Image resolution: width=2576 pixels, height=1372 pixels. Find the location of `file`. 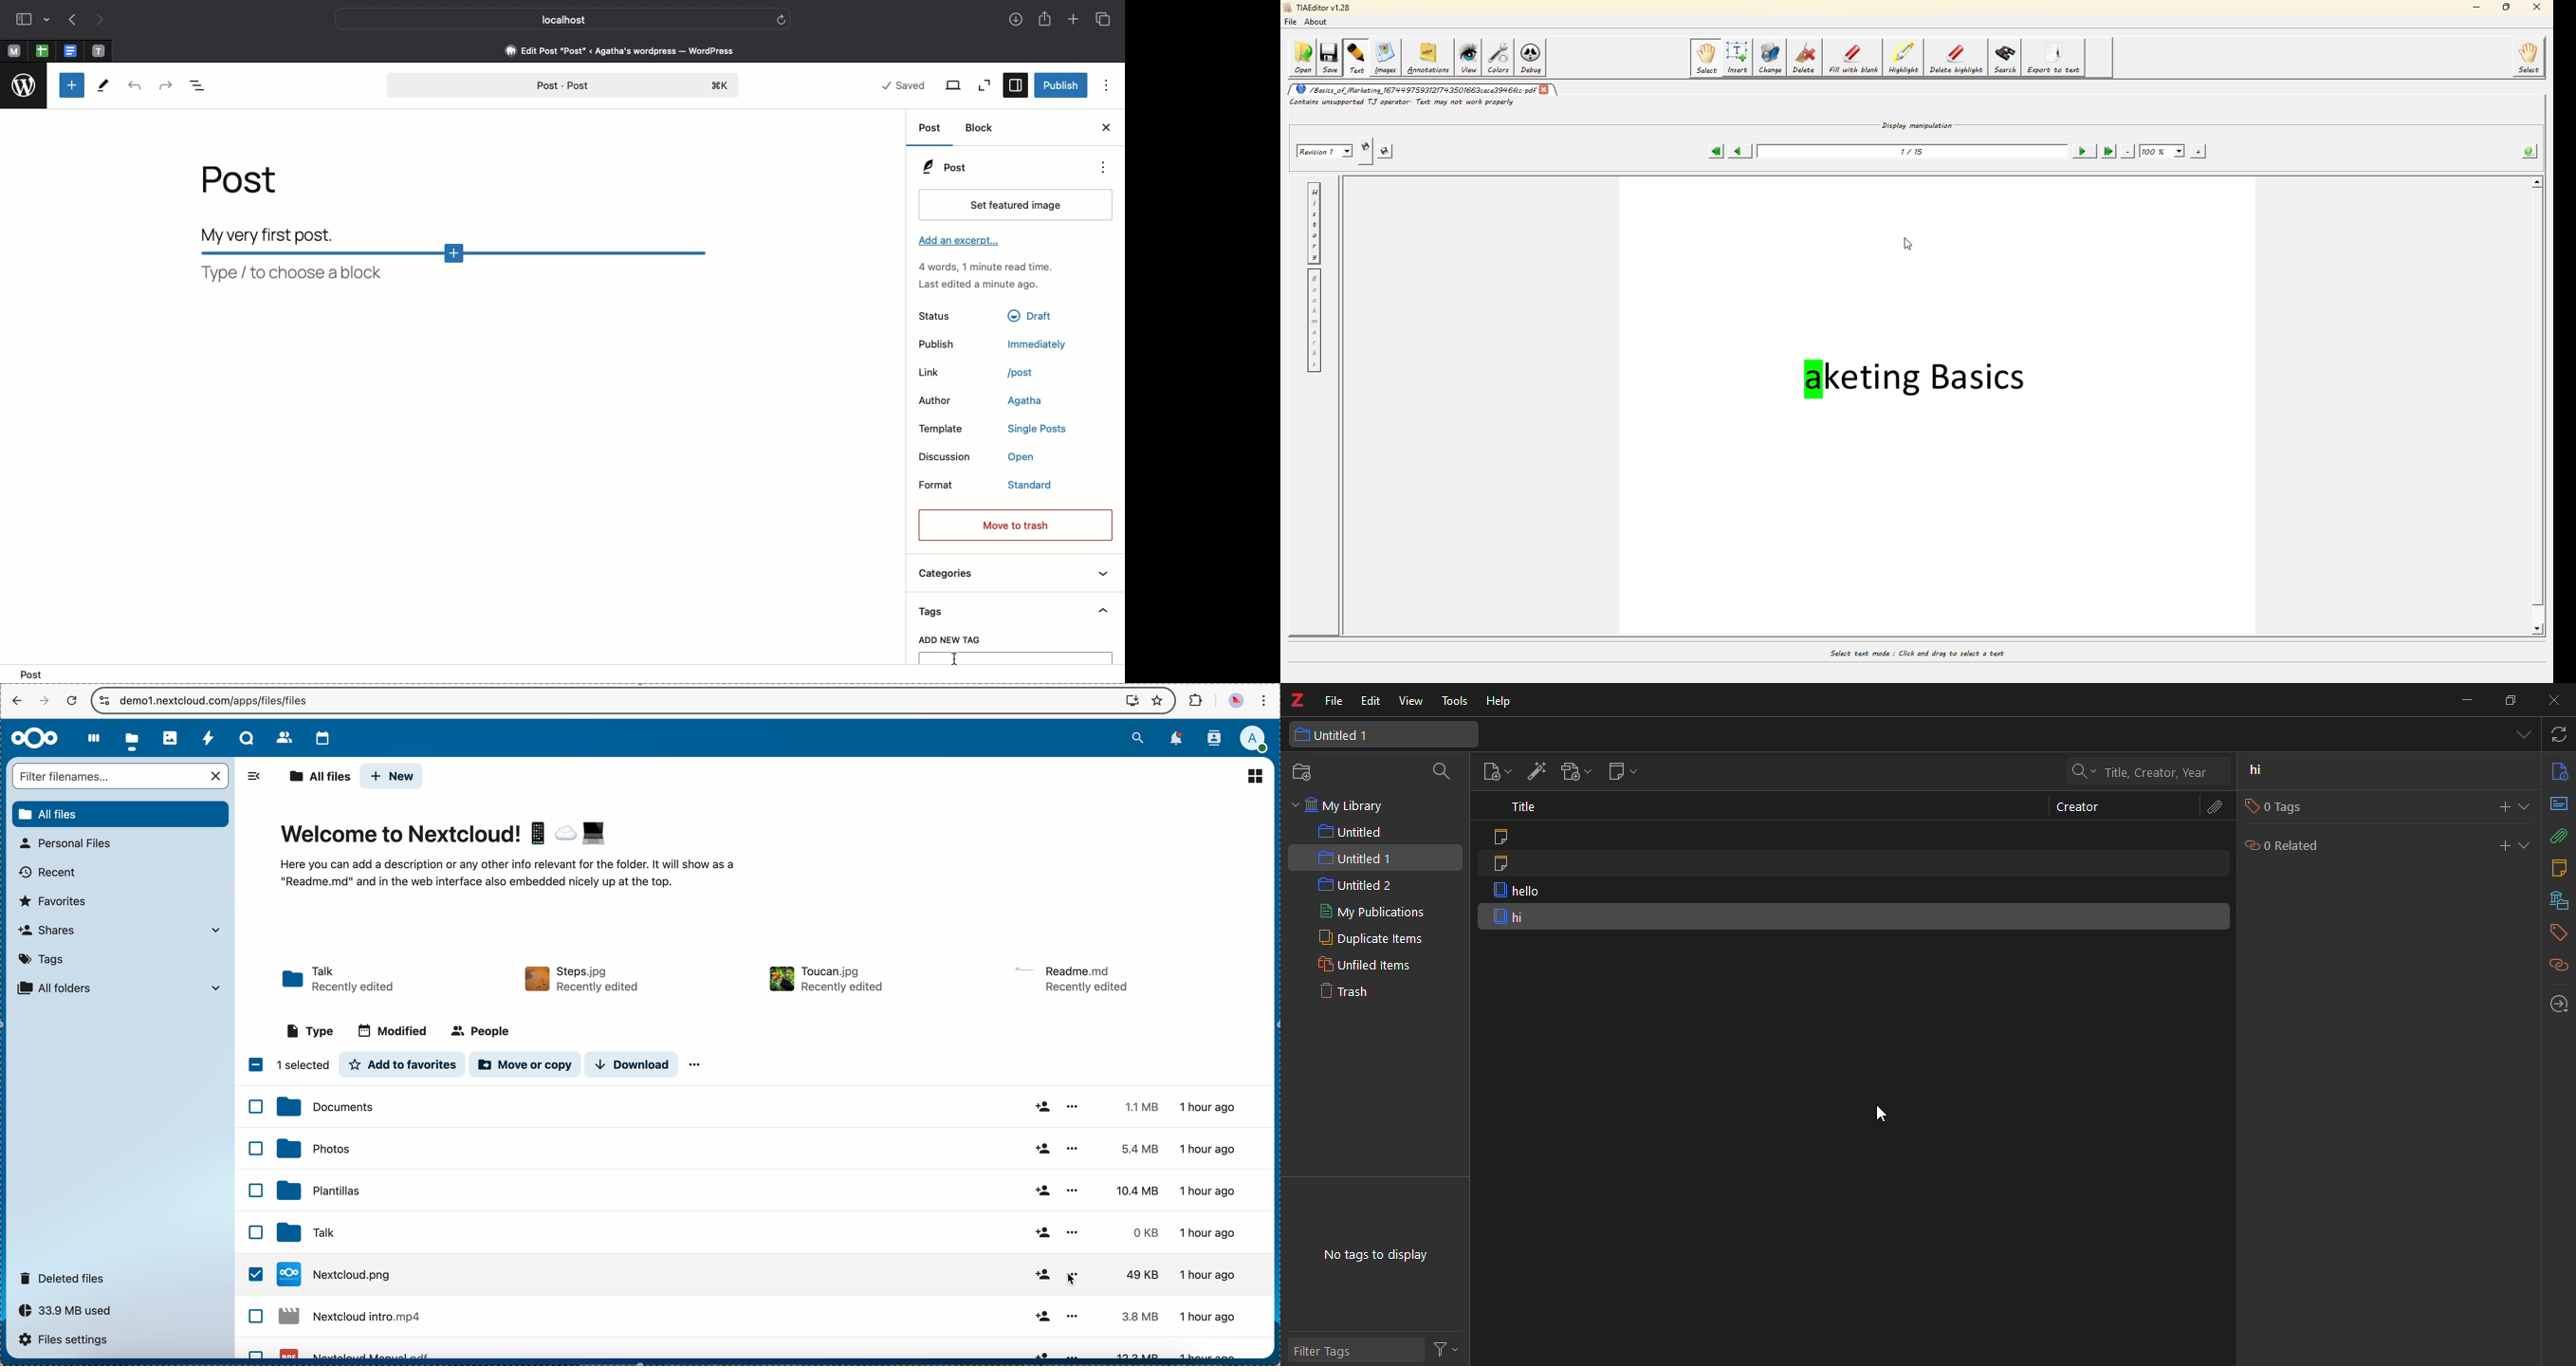

file is located at coordinates (583, 979).